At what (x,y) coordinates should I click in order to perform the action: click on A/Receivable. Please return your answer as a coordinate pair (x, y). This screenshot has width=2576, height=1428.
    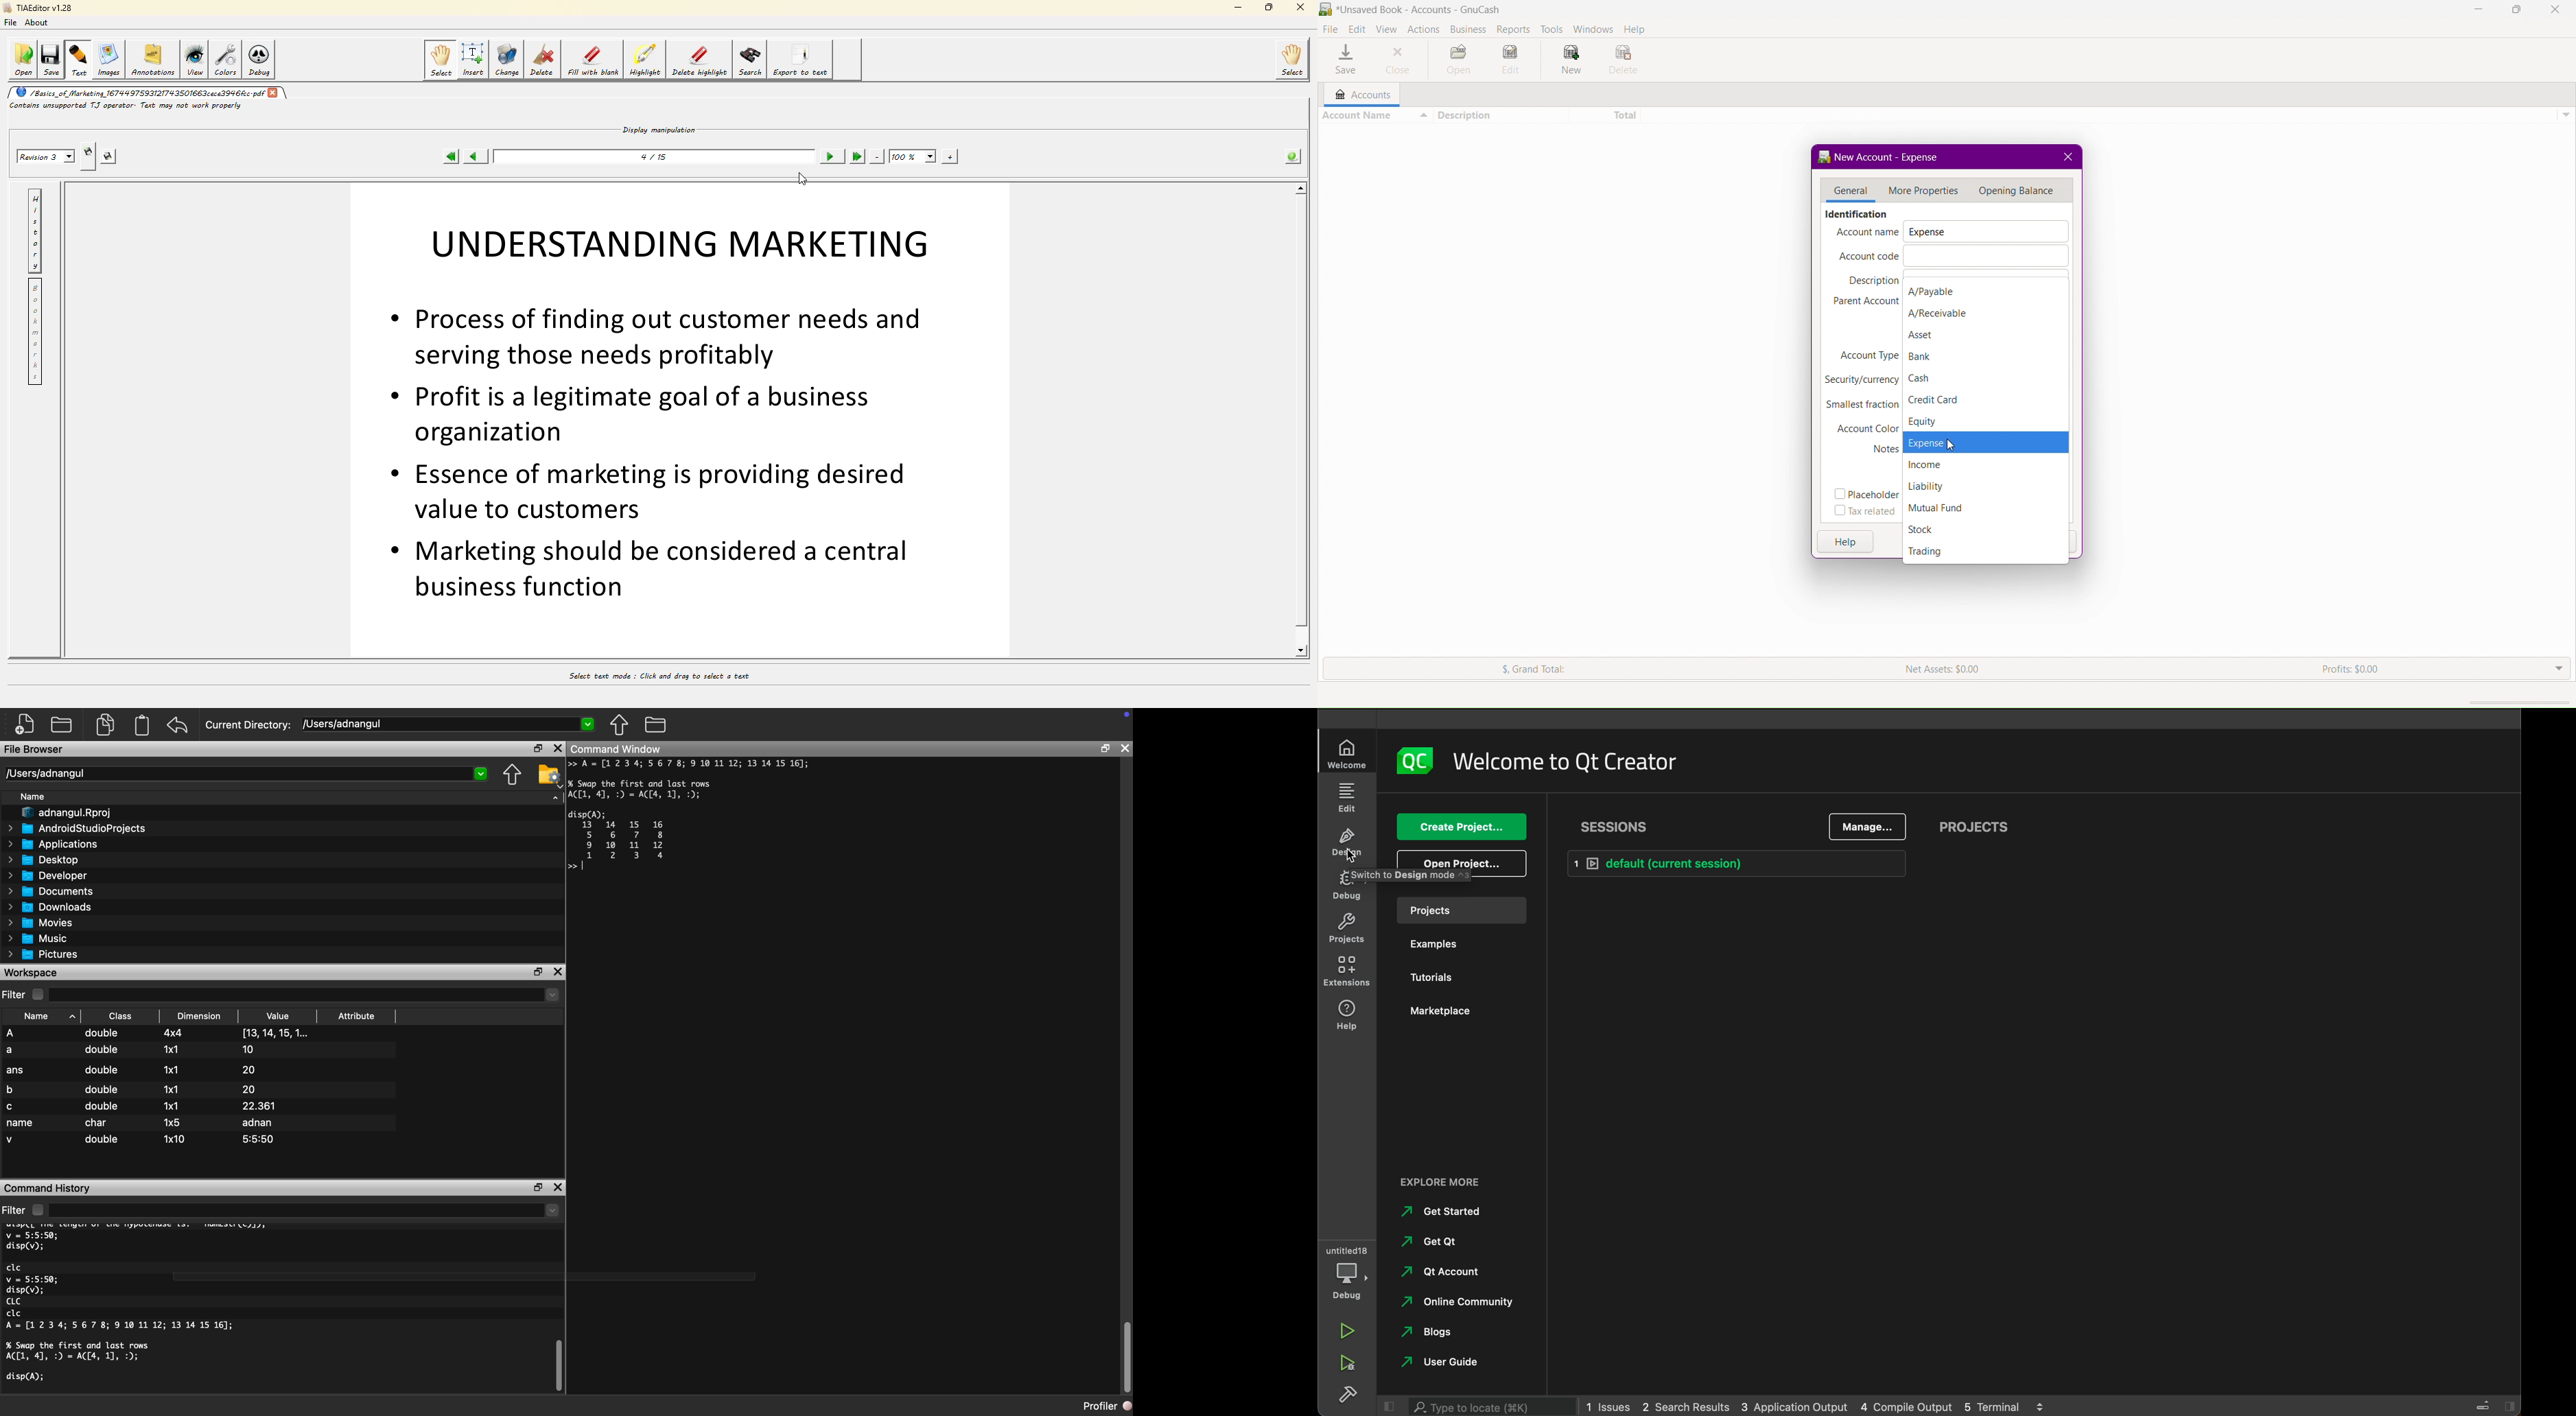
    Looking at the image, I should click on (1948, 313).